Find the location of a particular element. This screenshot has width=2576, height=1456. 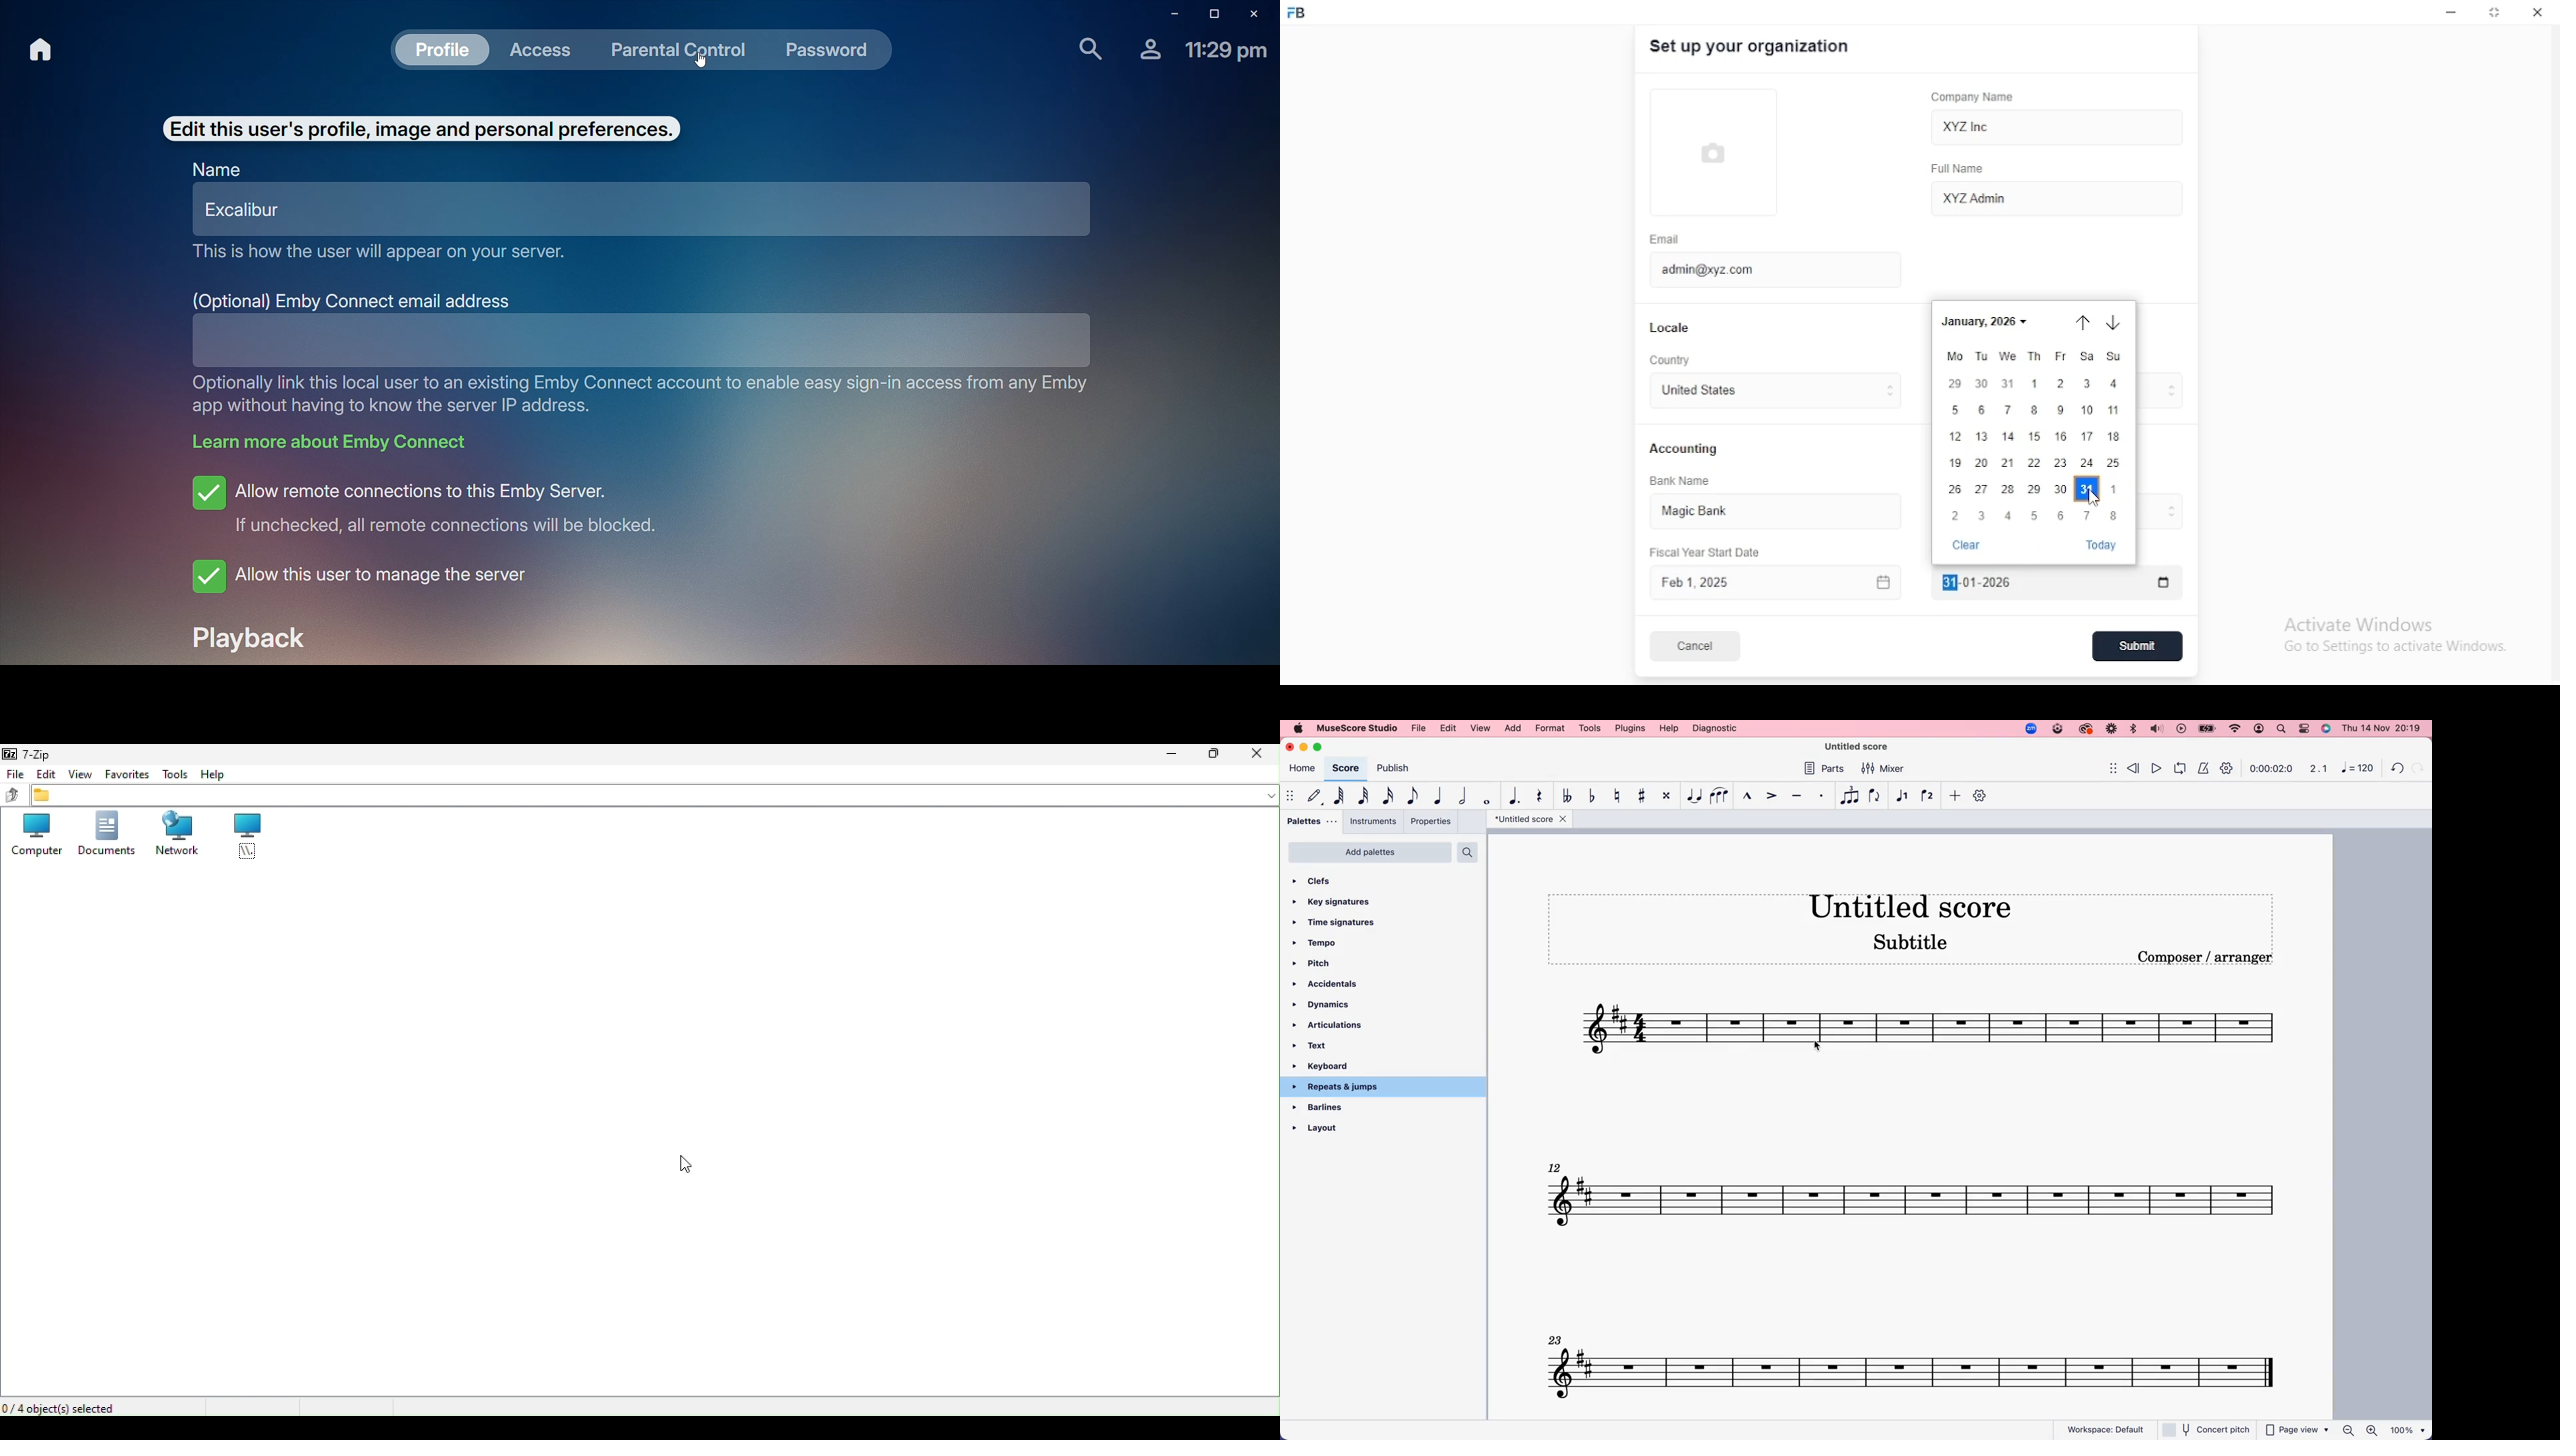

more is located at coordinates (1955, 797).